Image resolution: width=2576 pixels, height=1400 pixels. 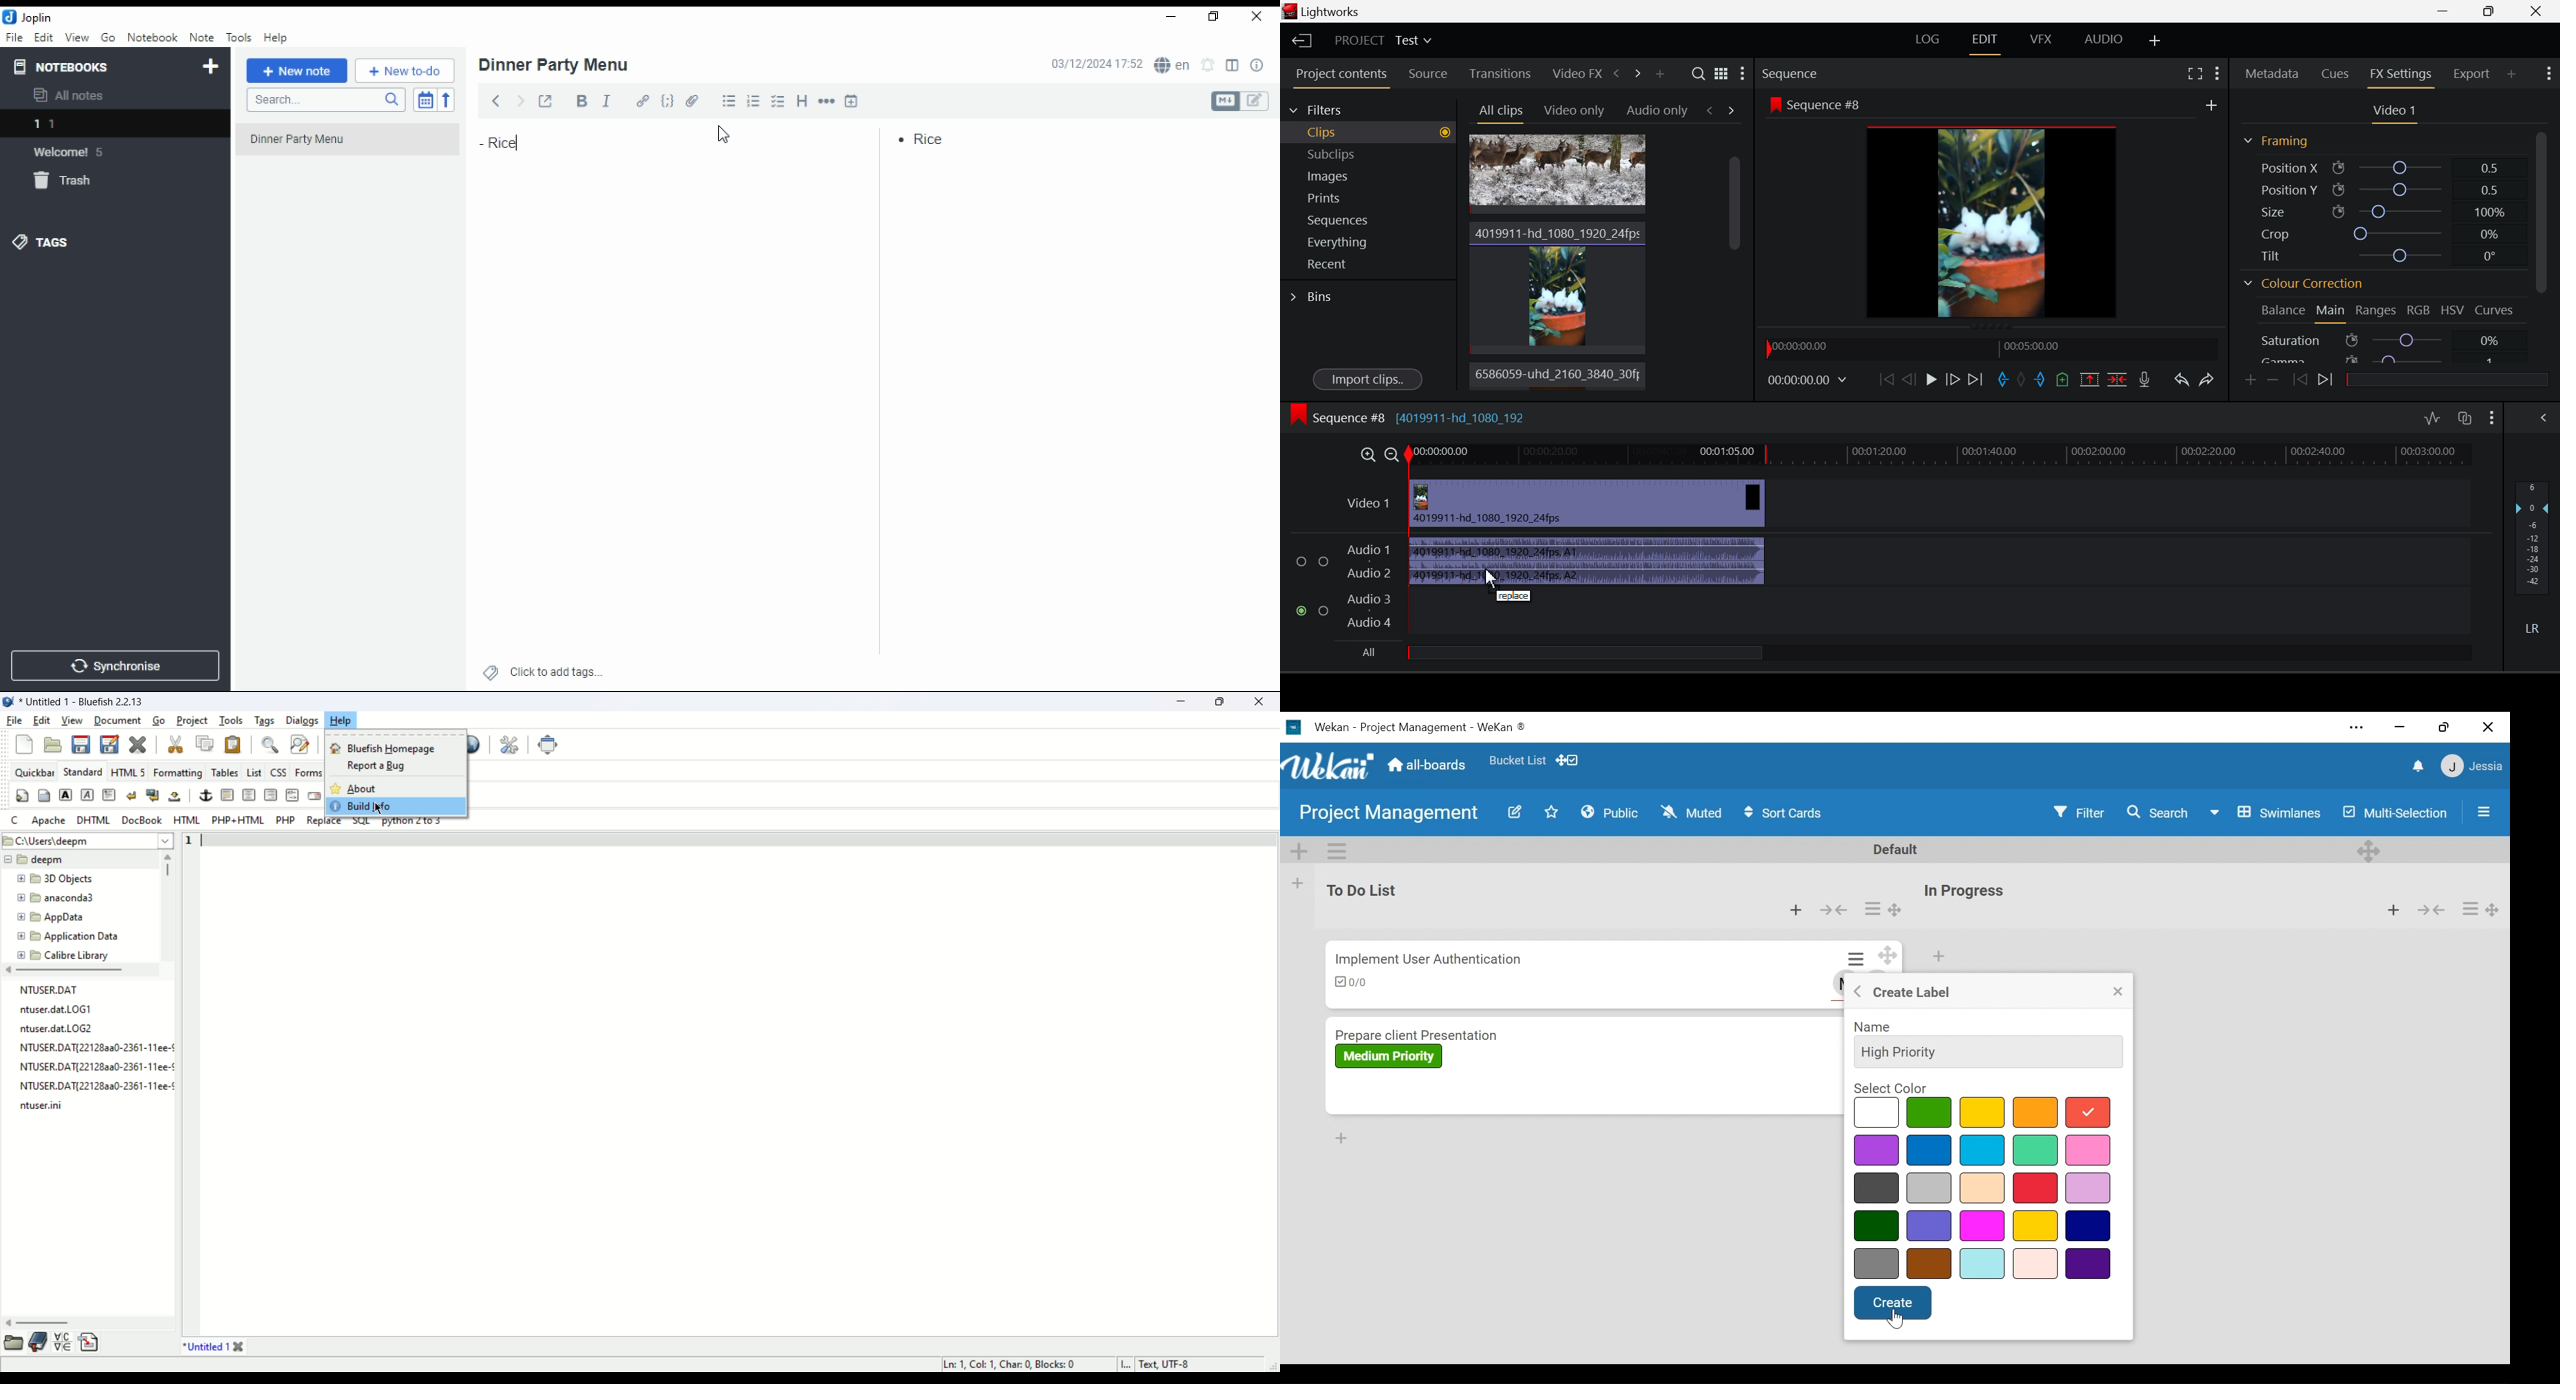 What do you see at coordinates (1691, 812) in the screenshot?
I see `Muted` at bounding box center [1691, 812].